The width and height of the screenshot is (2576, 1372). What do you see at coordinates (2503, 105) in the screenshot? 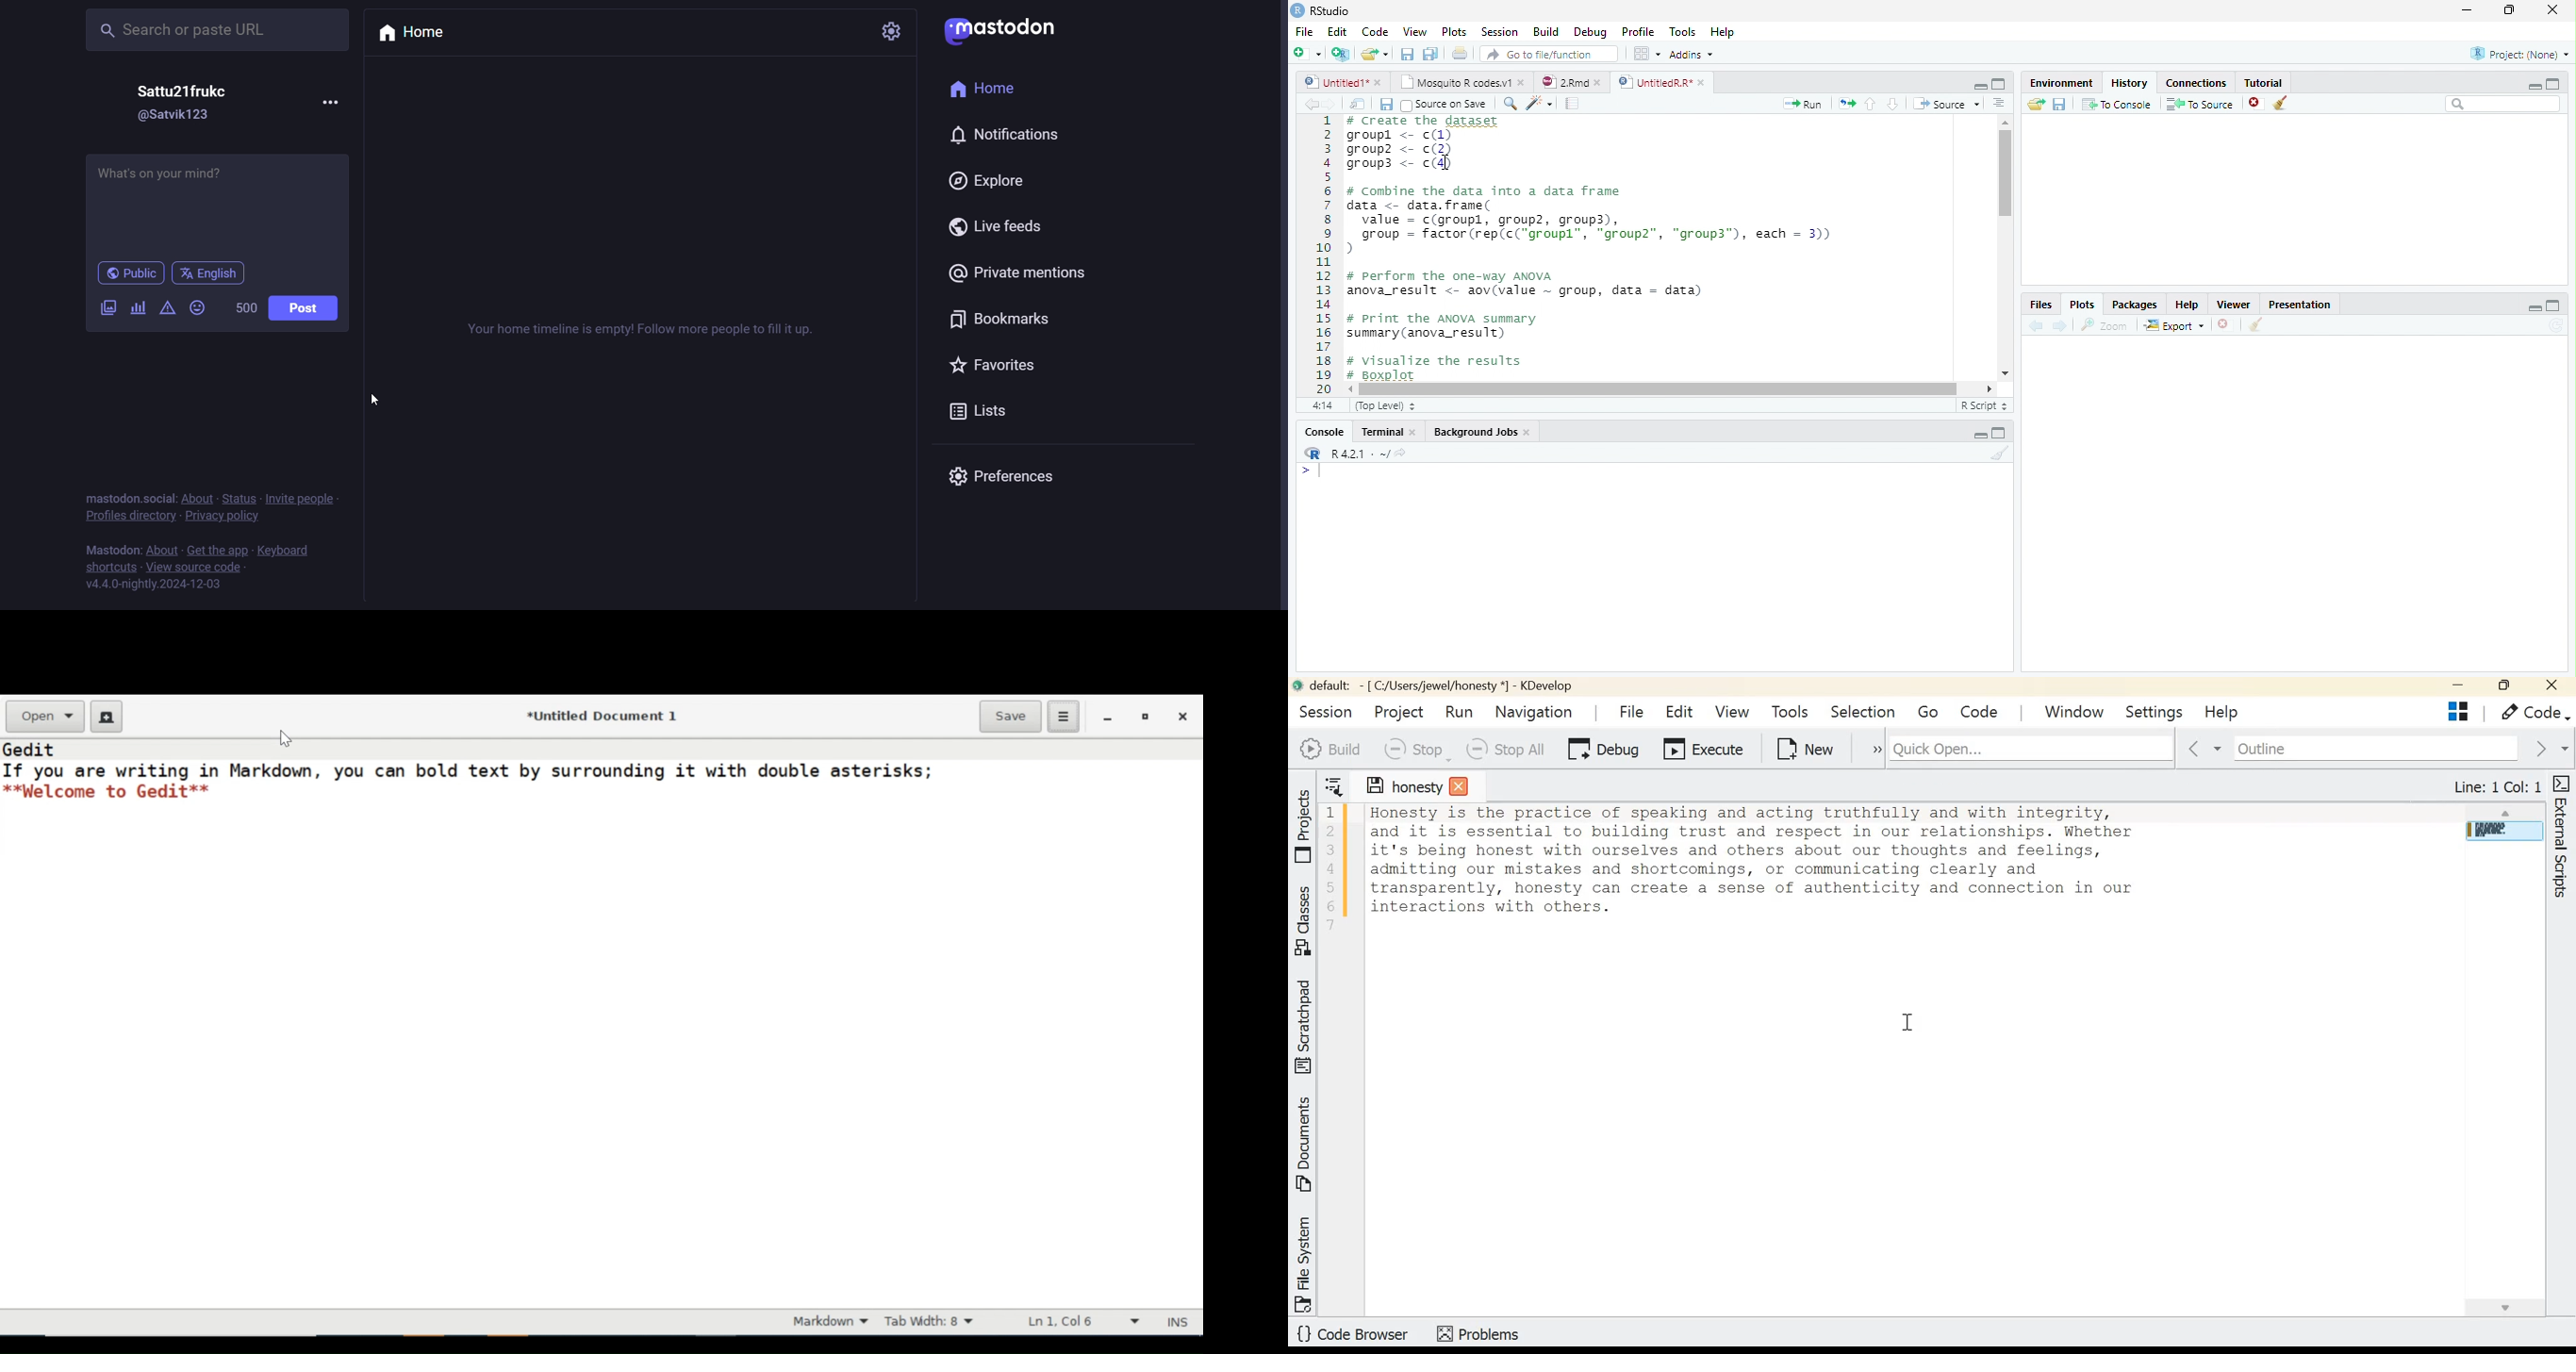
I see `Search` at bounding box center [2503, 105].